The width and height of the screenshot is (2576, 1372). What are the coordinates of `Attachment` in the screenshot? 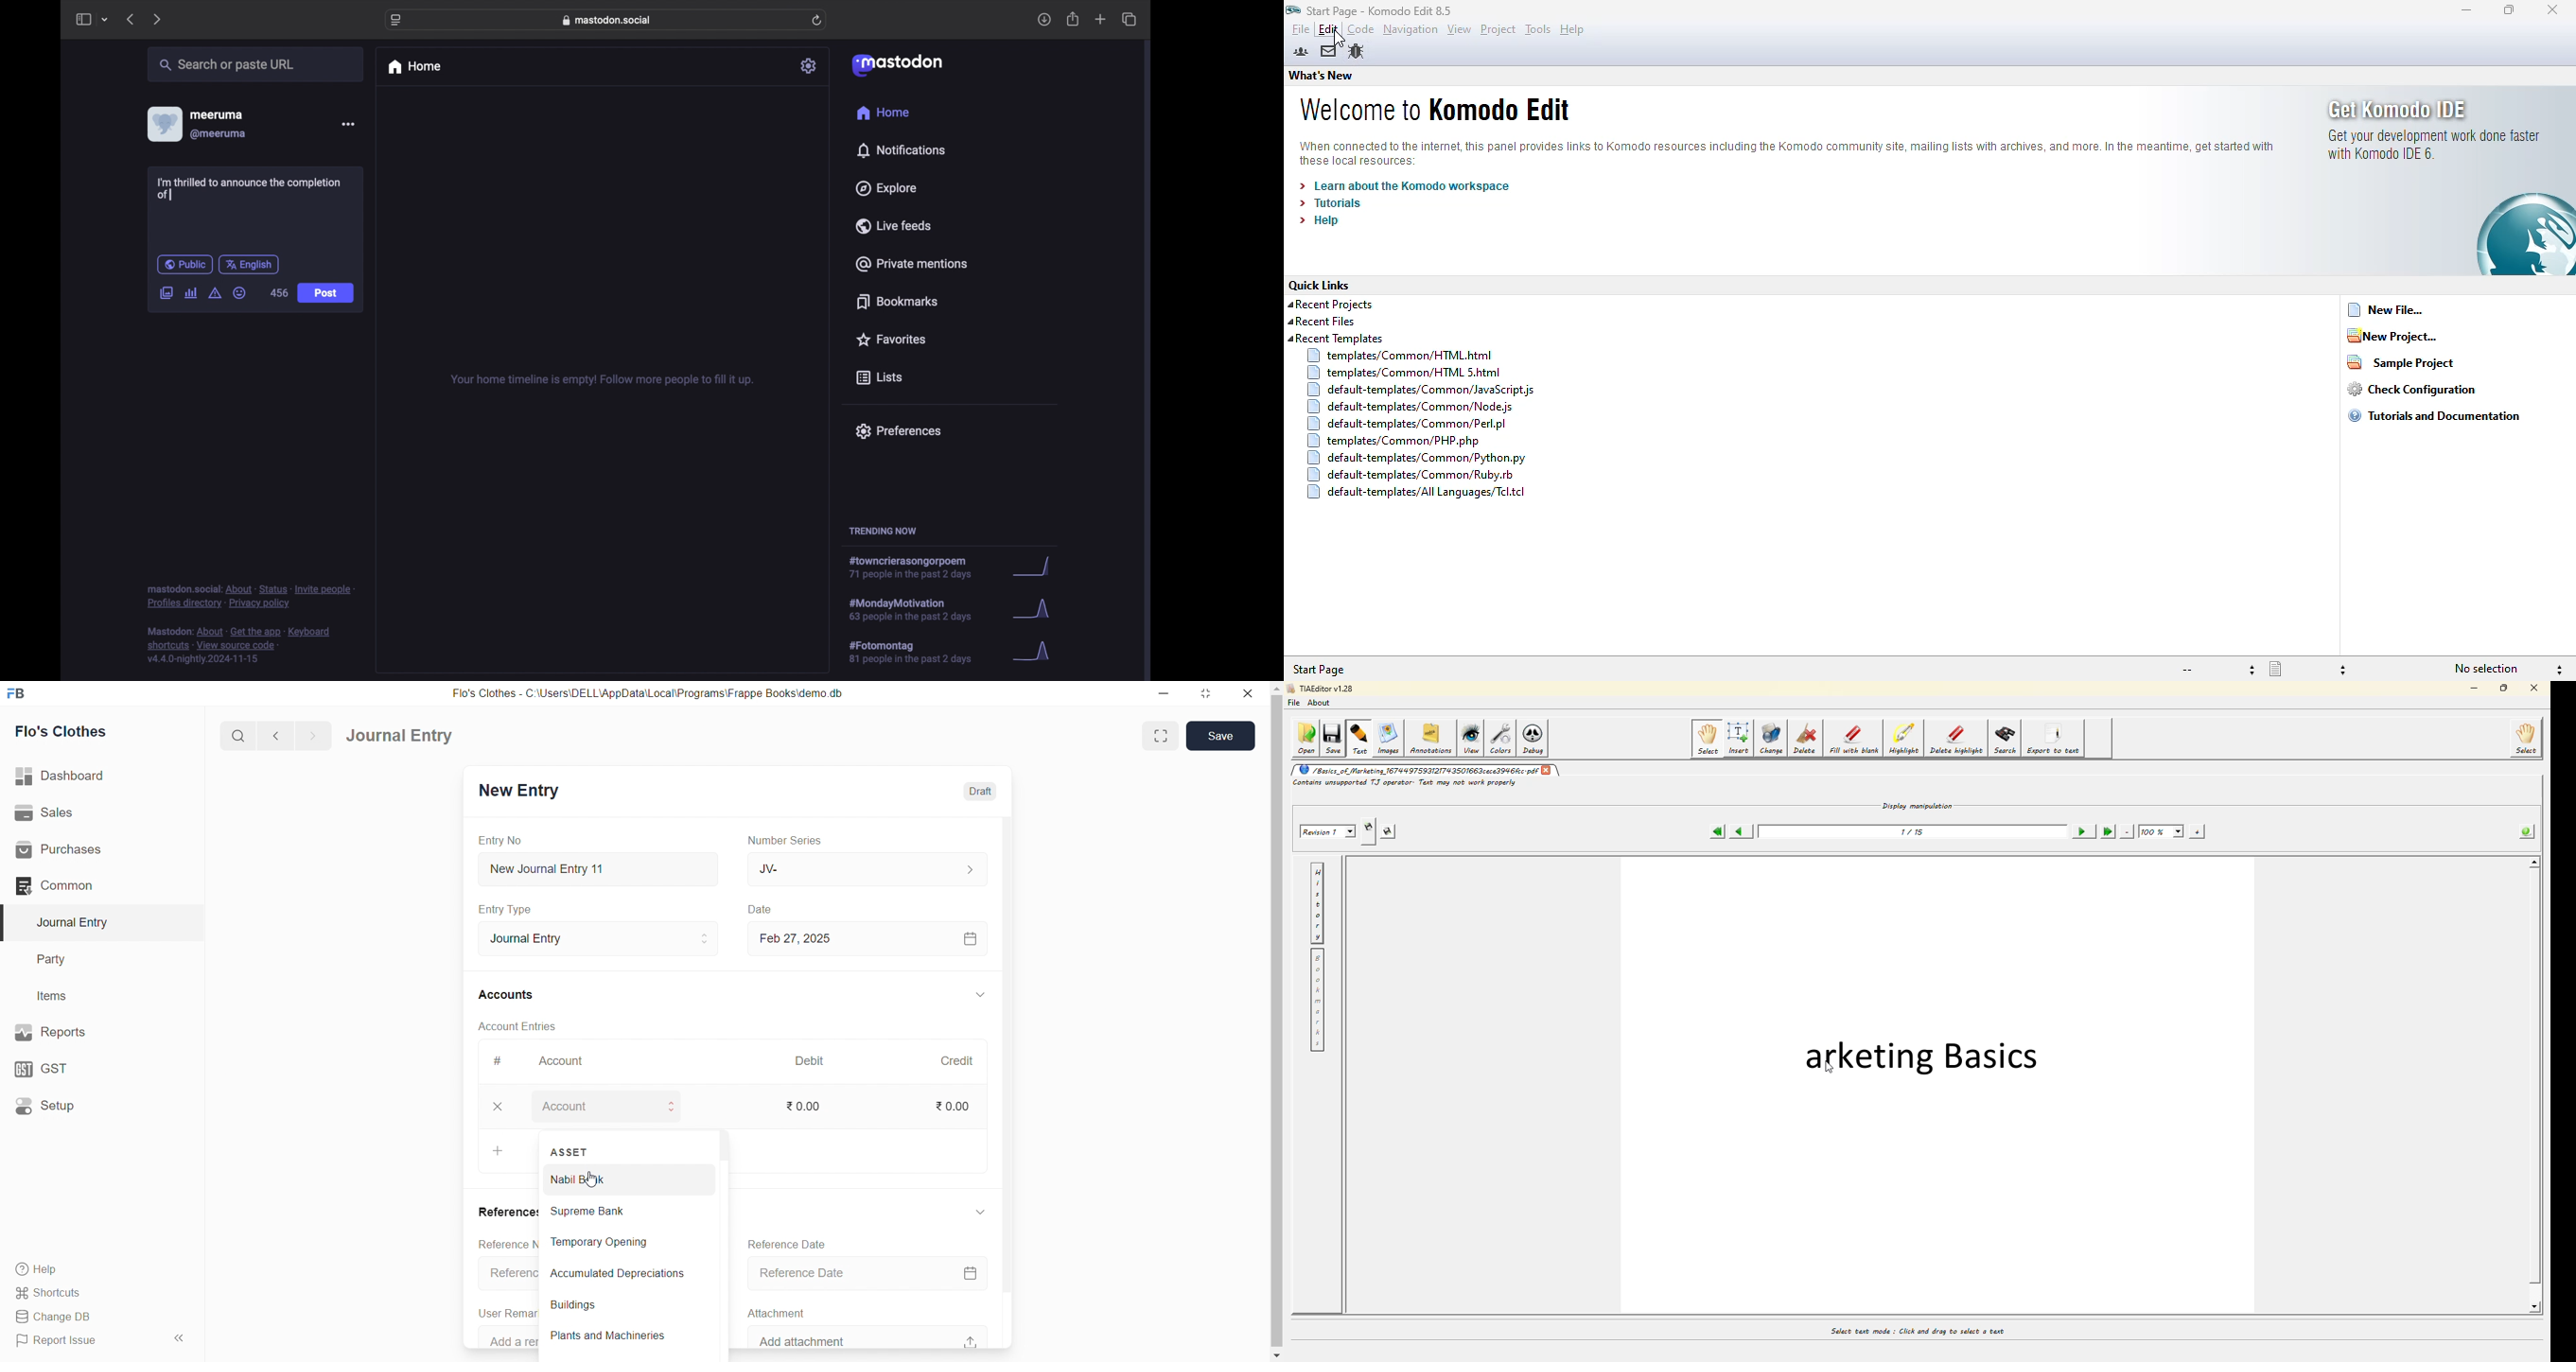 It's located at (779, 1312).